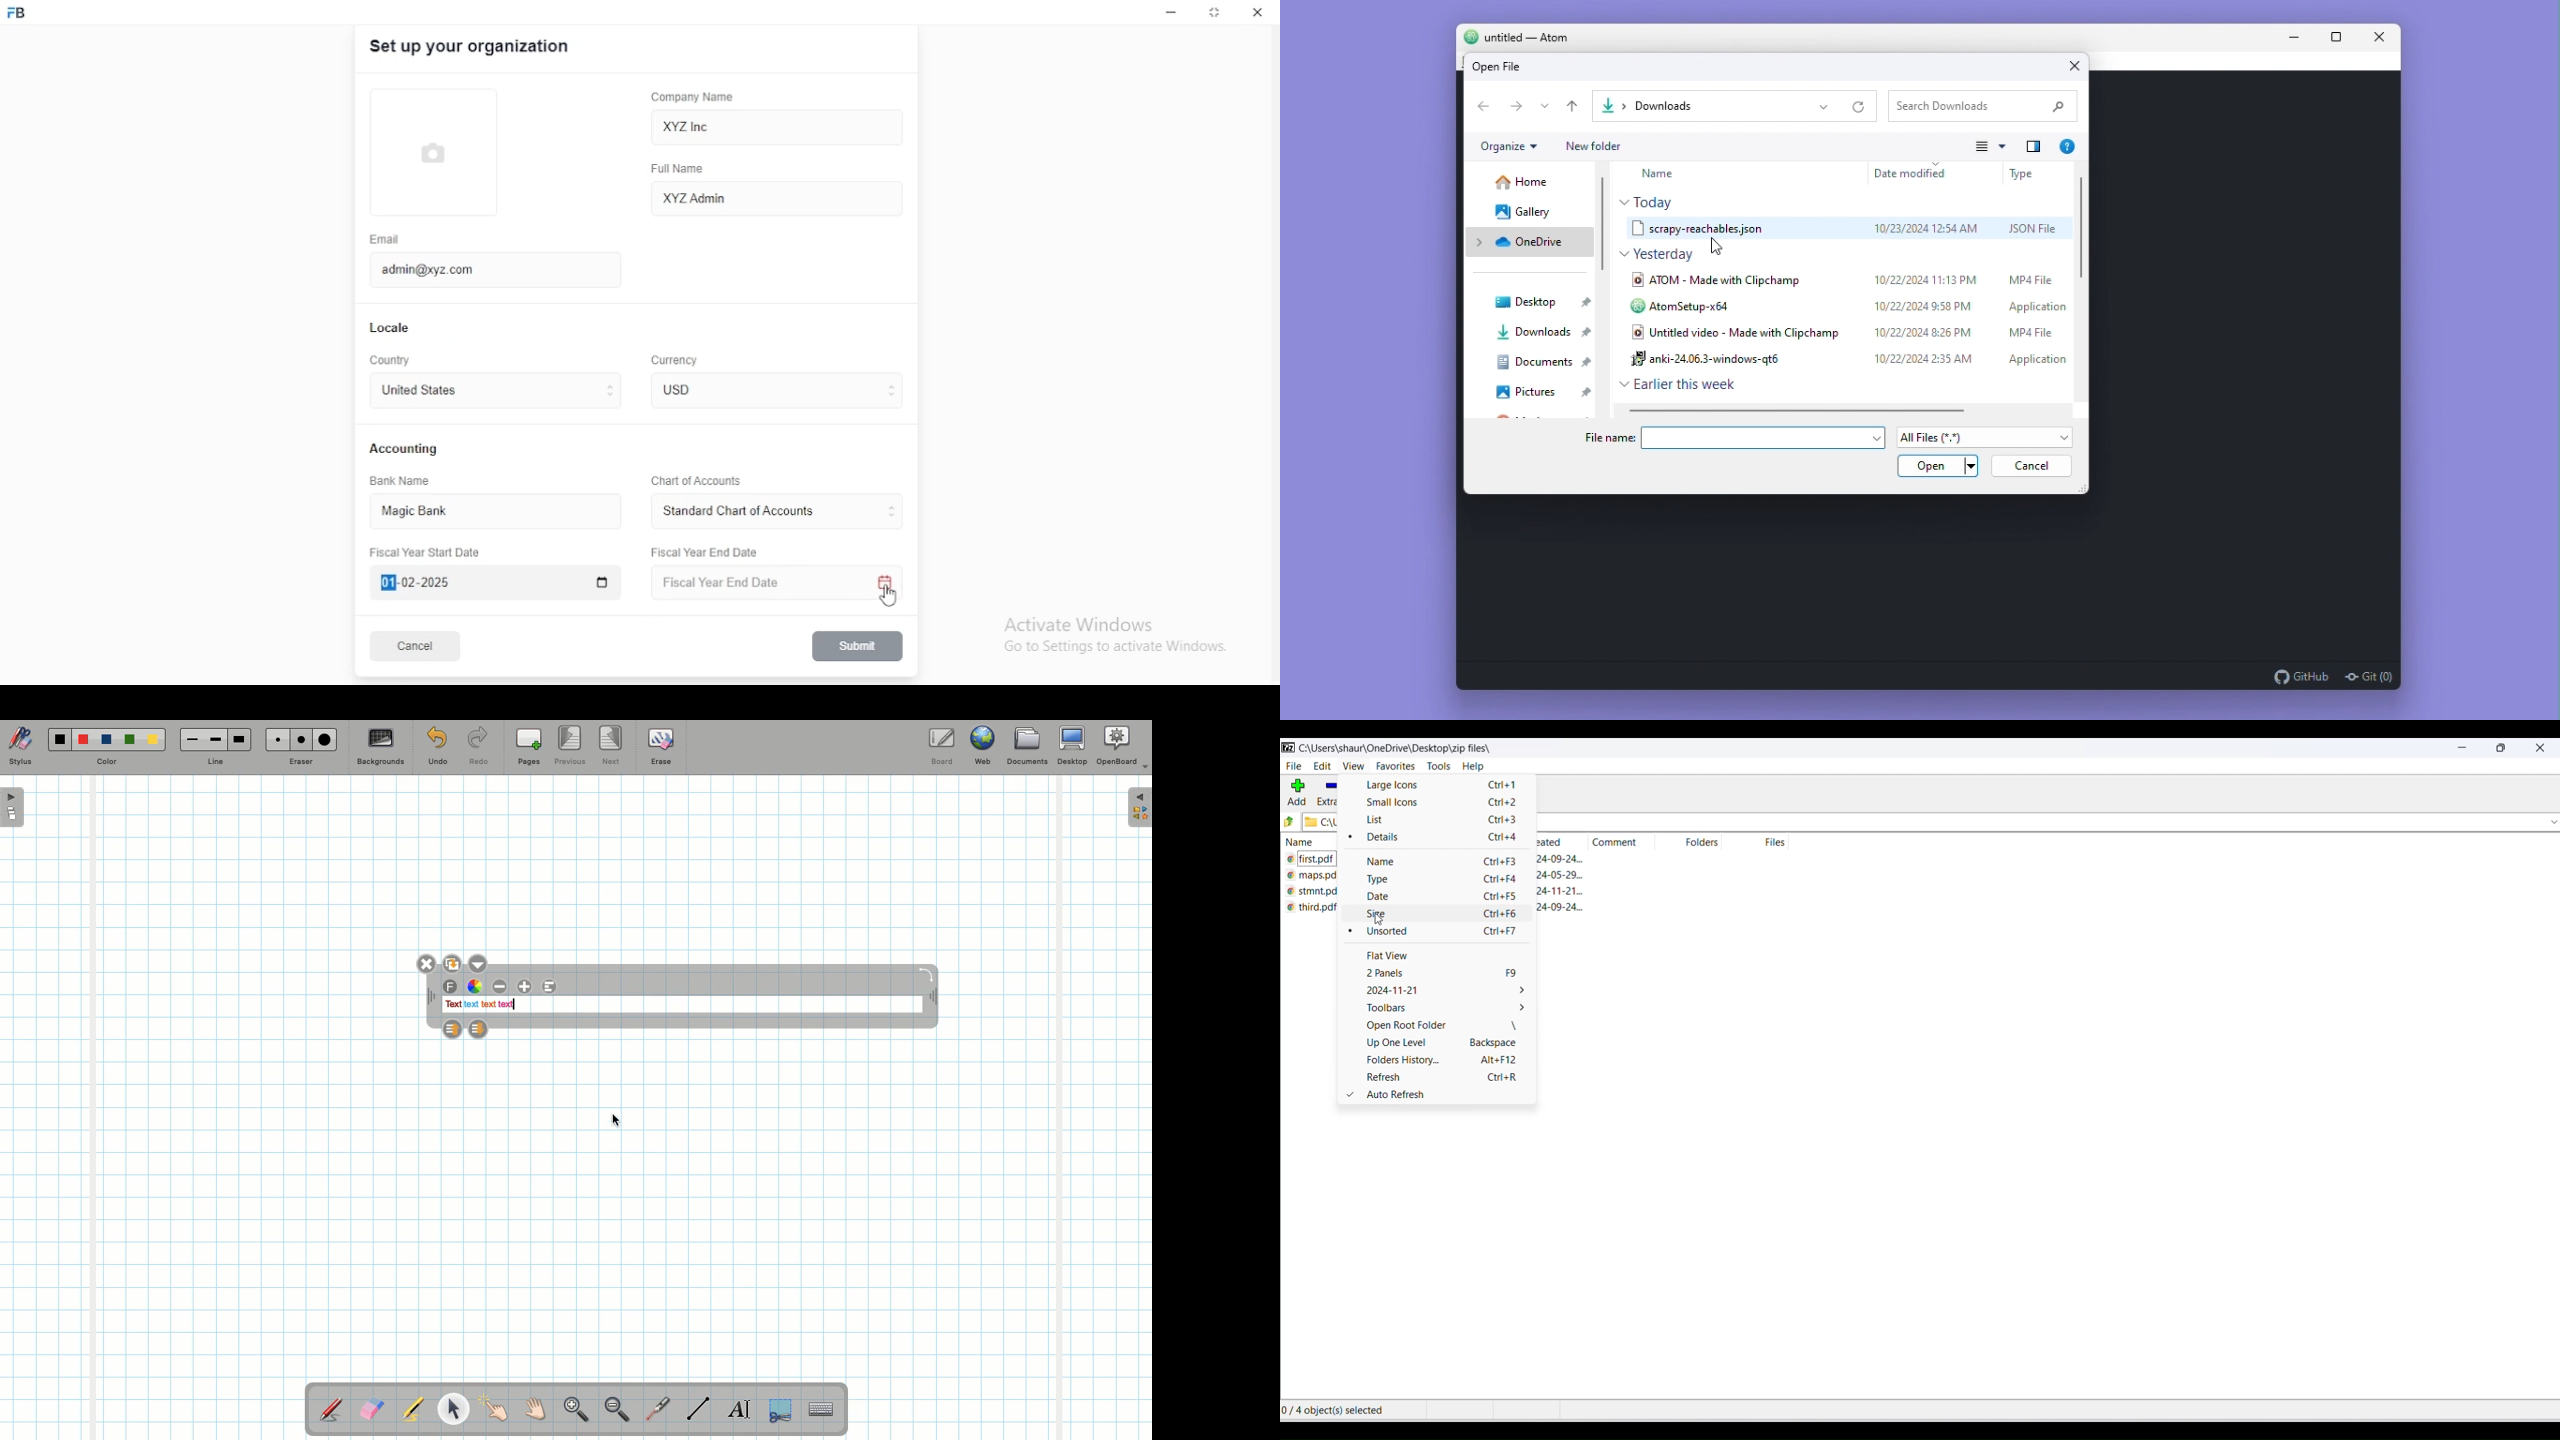 The image size is (2576, 1456). I want to click on minimize, so click(2461, 749).